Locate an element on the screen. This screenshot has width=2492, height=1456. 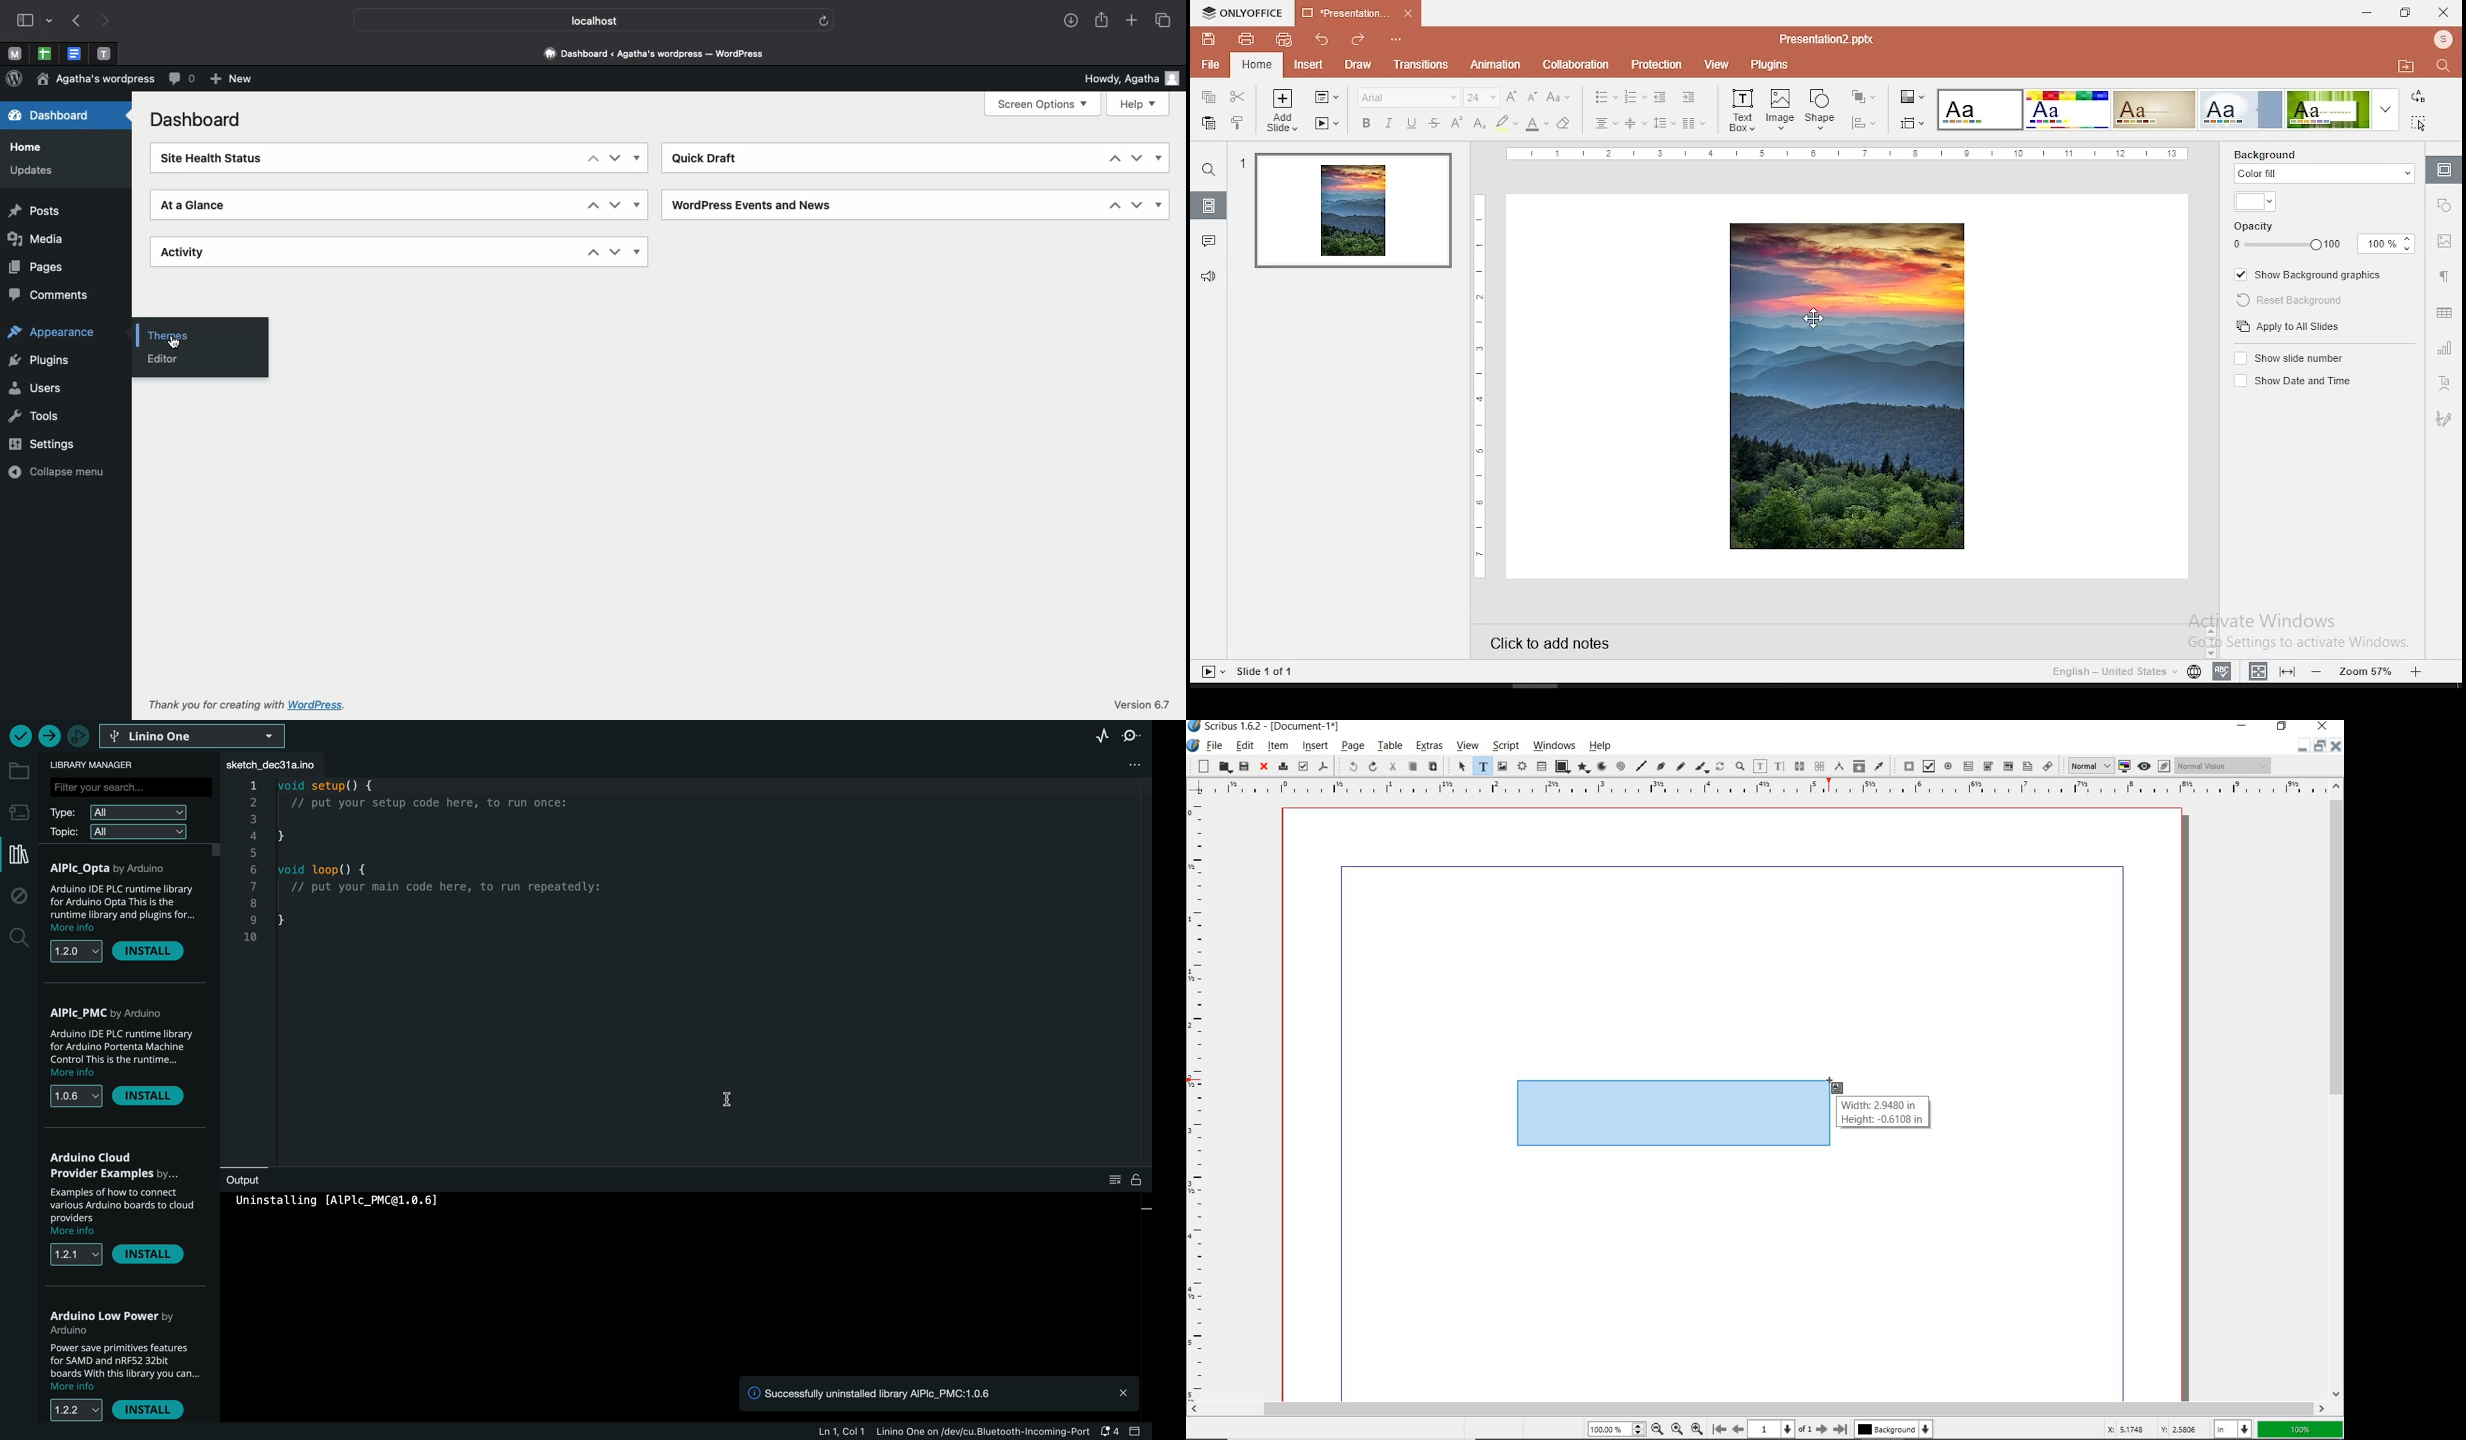
minimize is located at coordinates (2368, 12).